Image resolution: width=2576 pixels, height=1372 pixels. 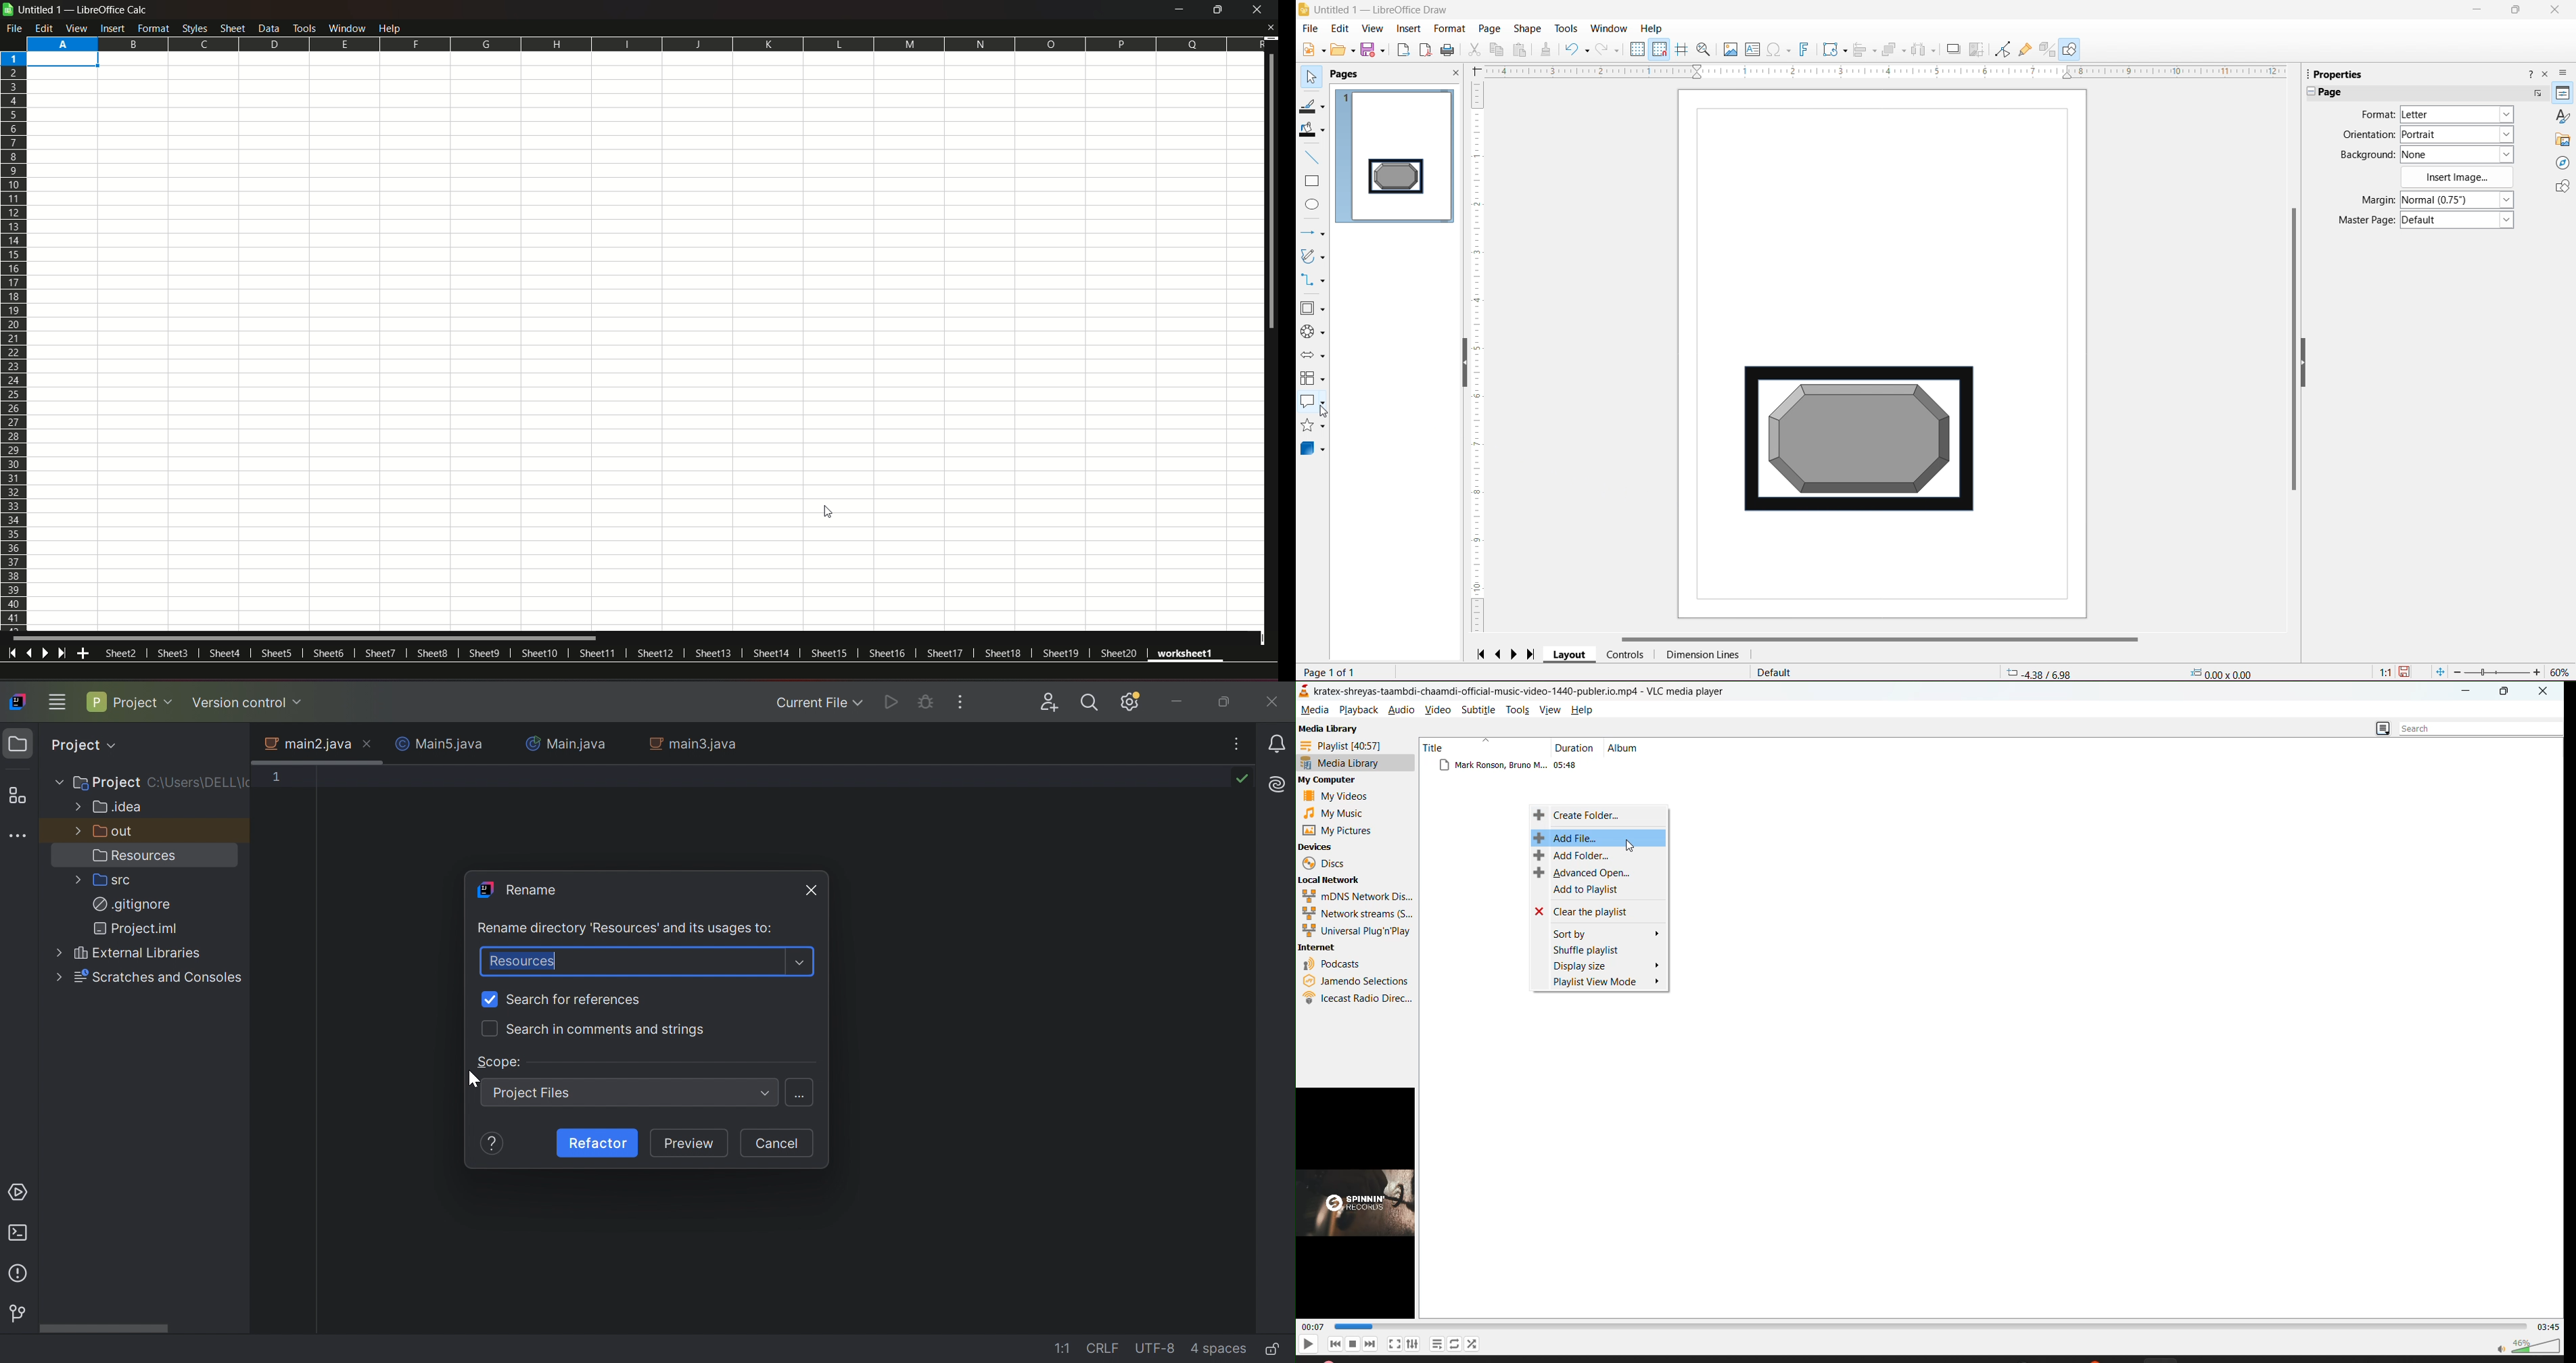 I want to click on Help, so click(x=393, y=27).